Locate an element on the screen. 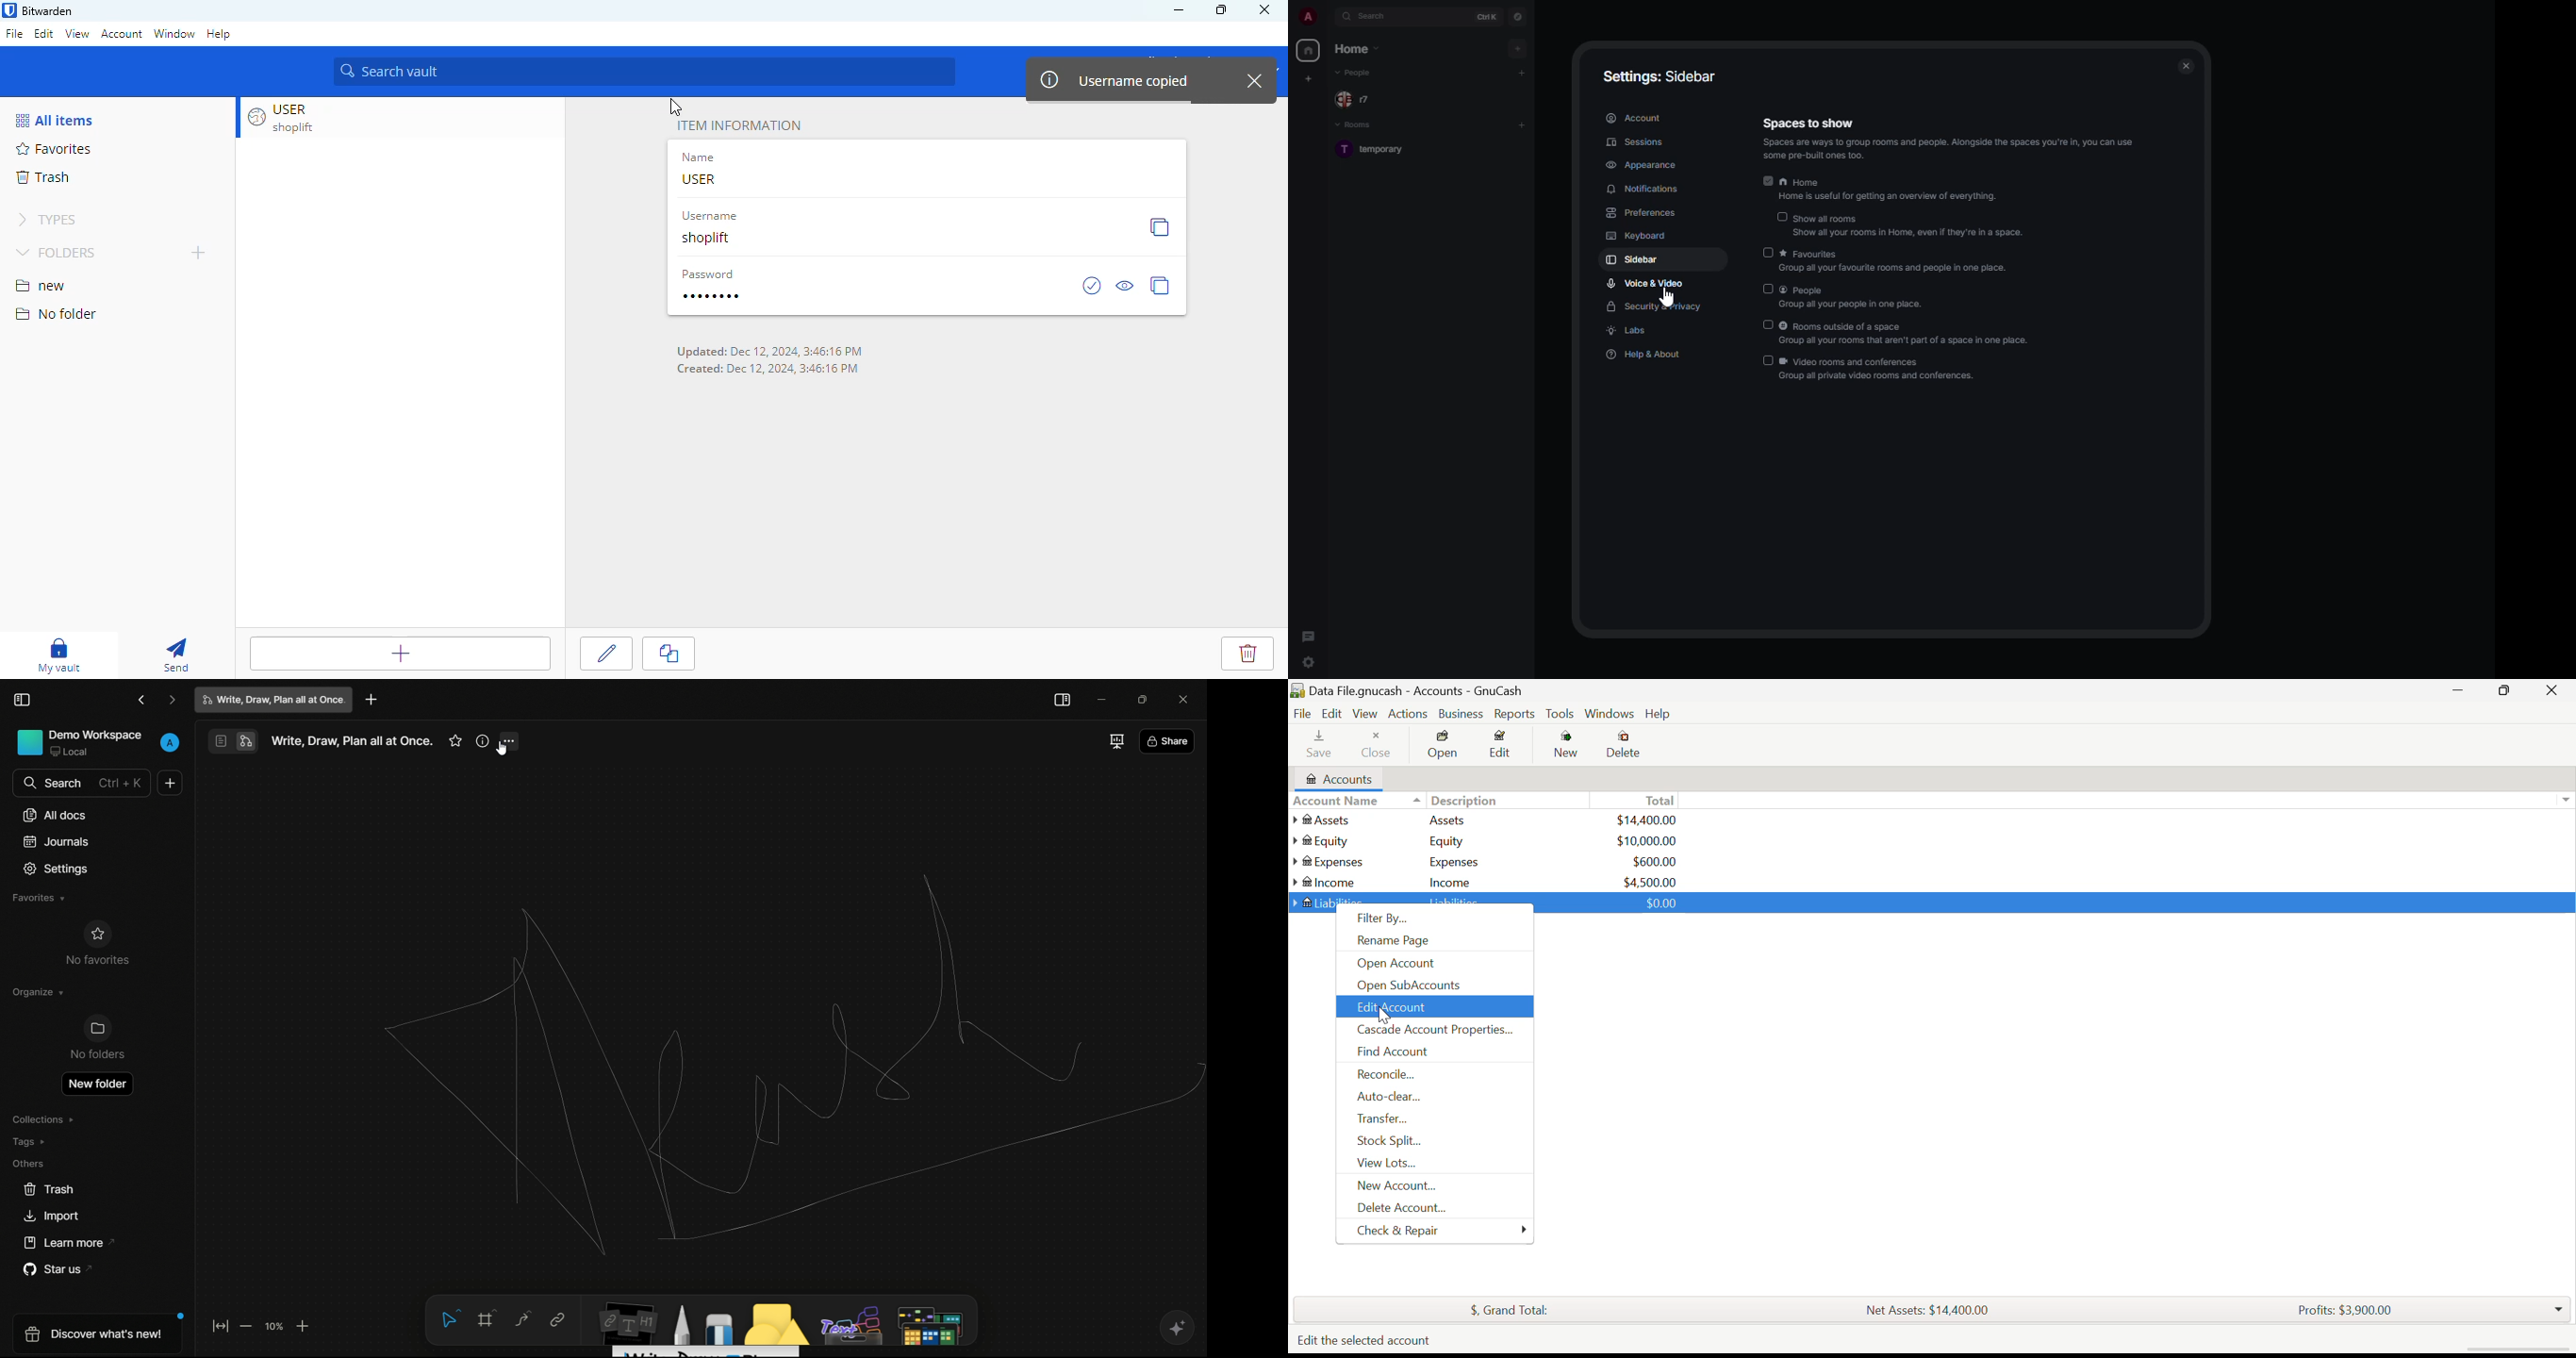 The image size is (2576, 1372). go back is located at coordinates (143, 701).